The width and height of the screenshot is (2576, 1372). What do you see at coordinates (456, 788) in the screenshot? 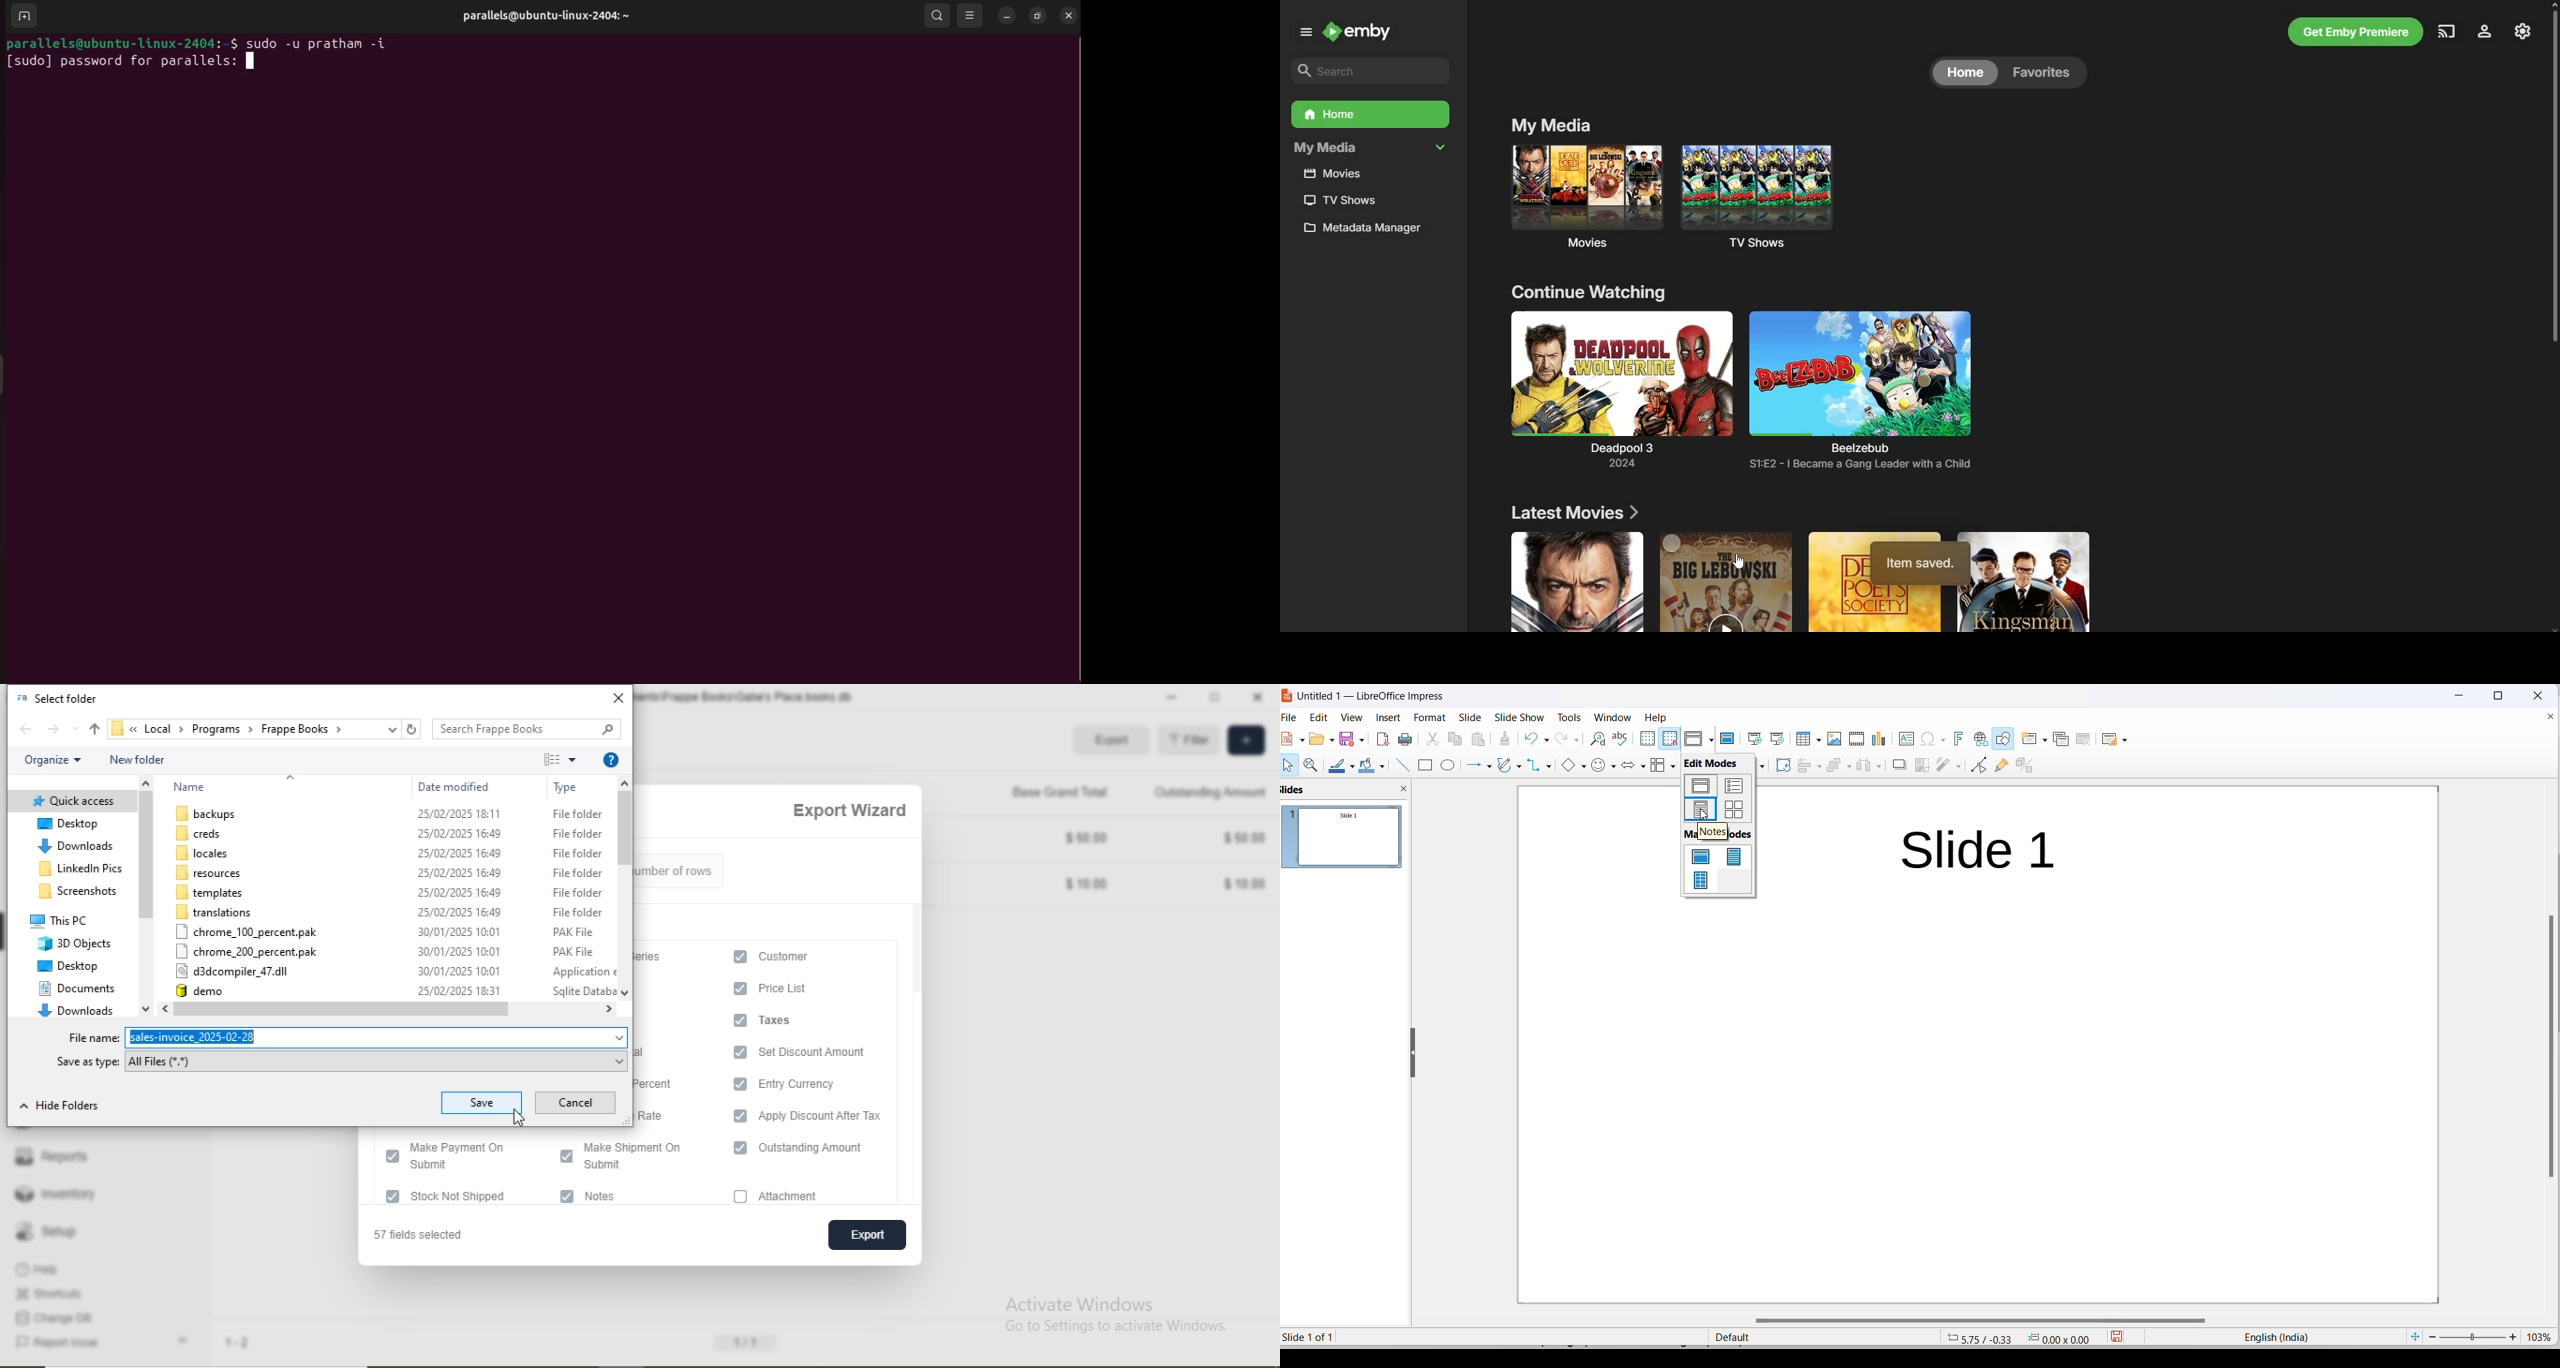
I see `Date modified` at bounding box center [456, 788].